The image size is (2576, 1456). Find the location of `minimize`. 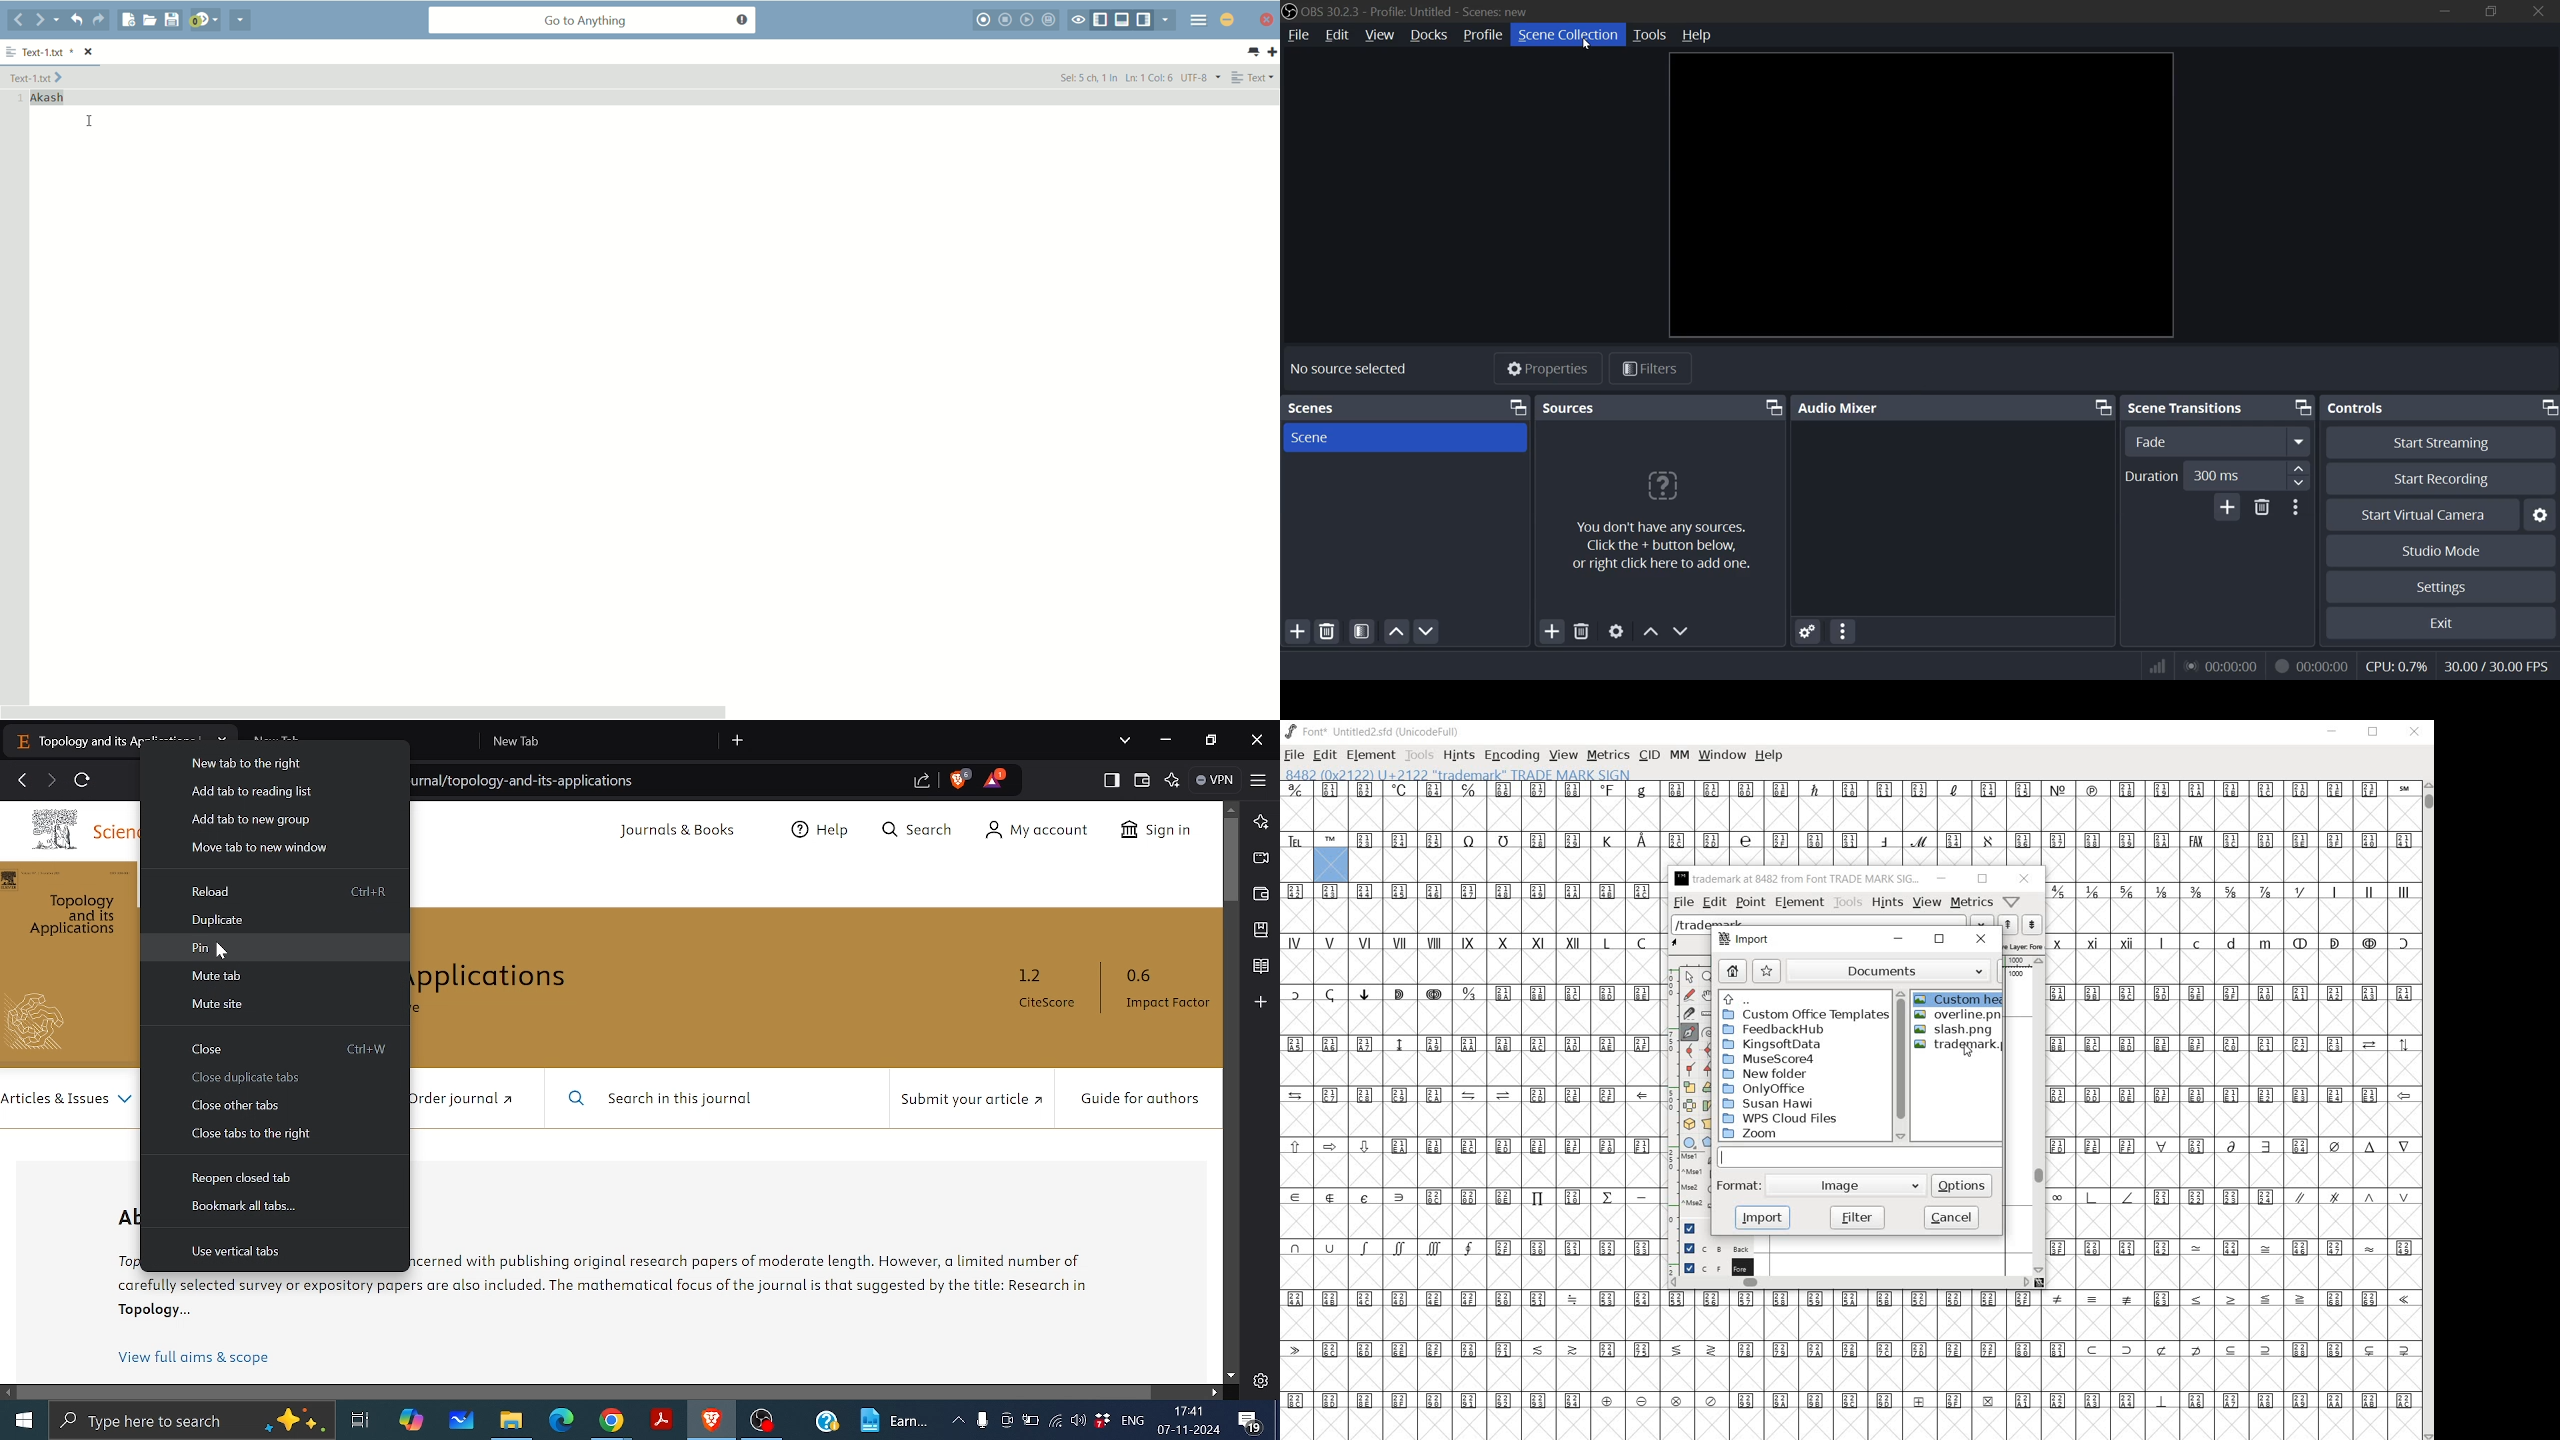

minimize is located at coordinates (1942, 878).